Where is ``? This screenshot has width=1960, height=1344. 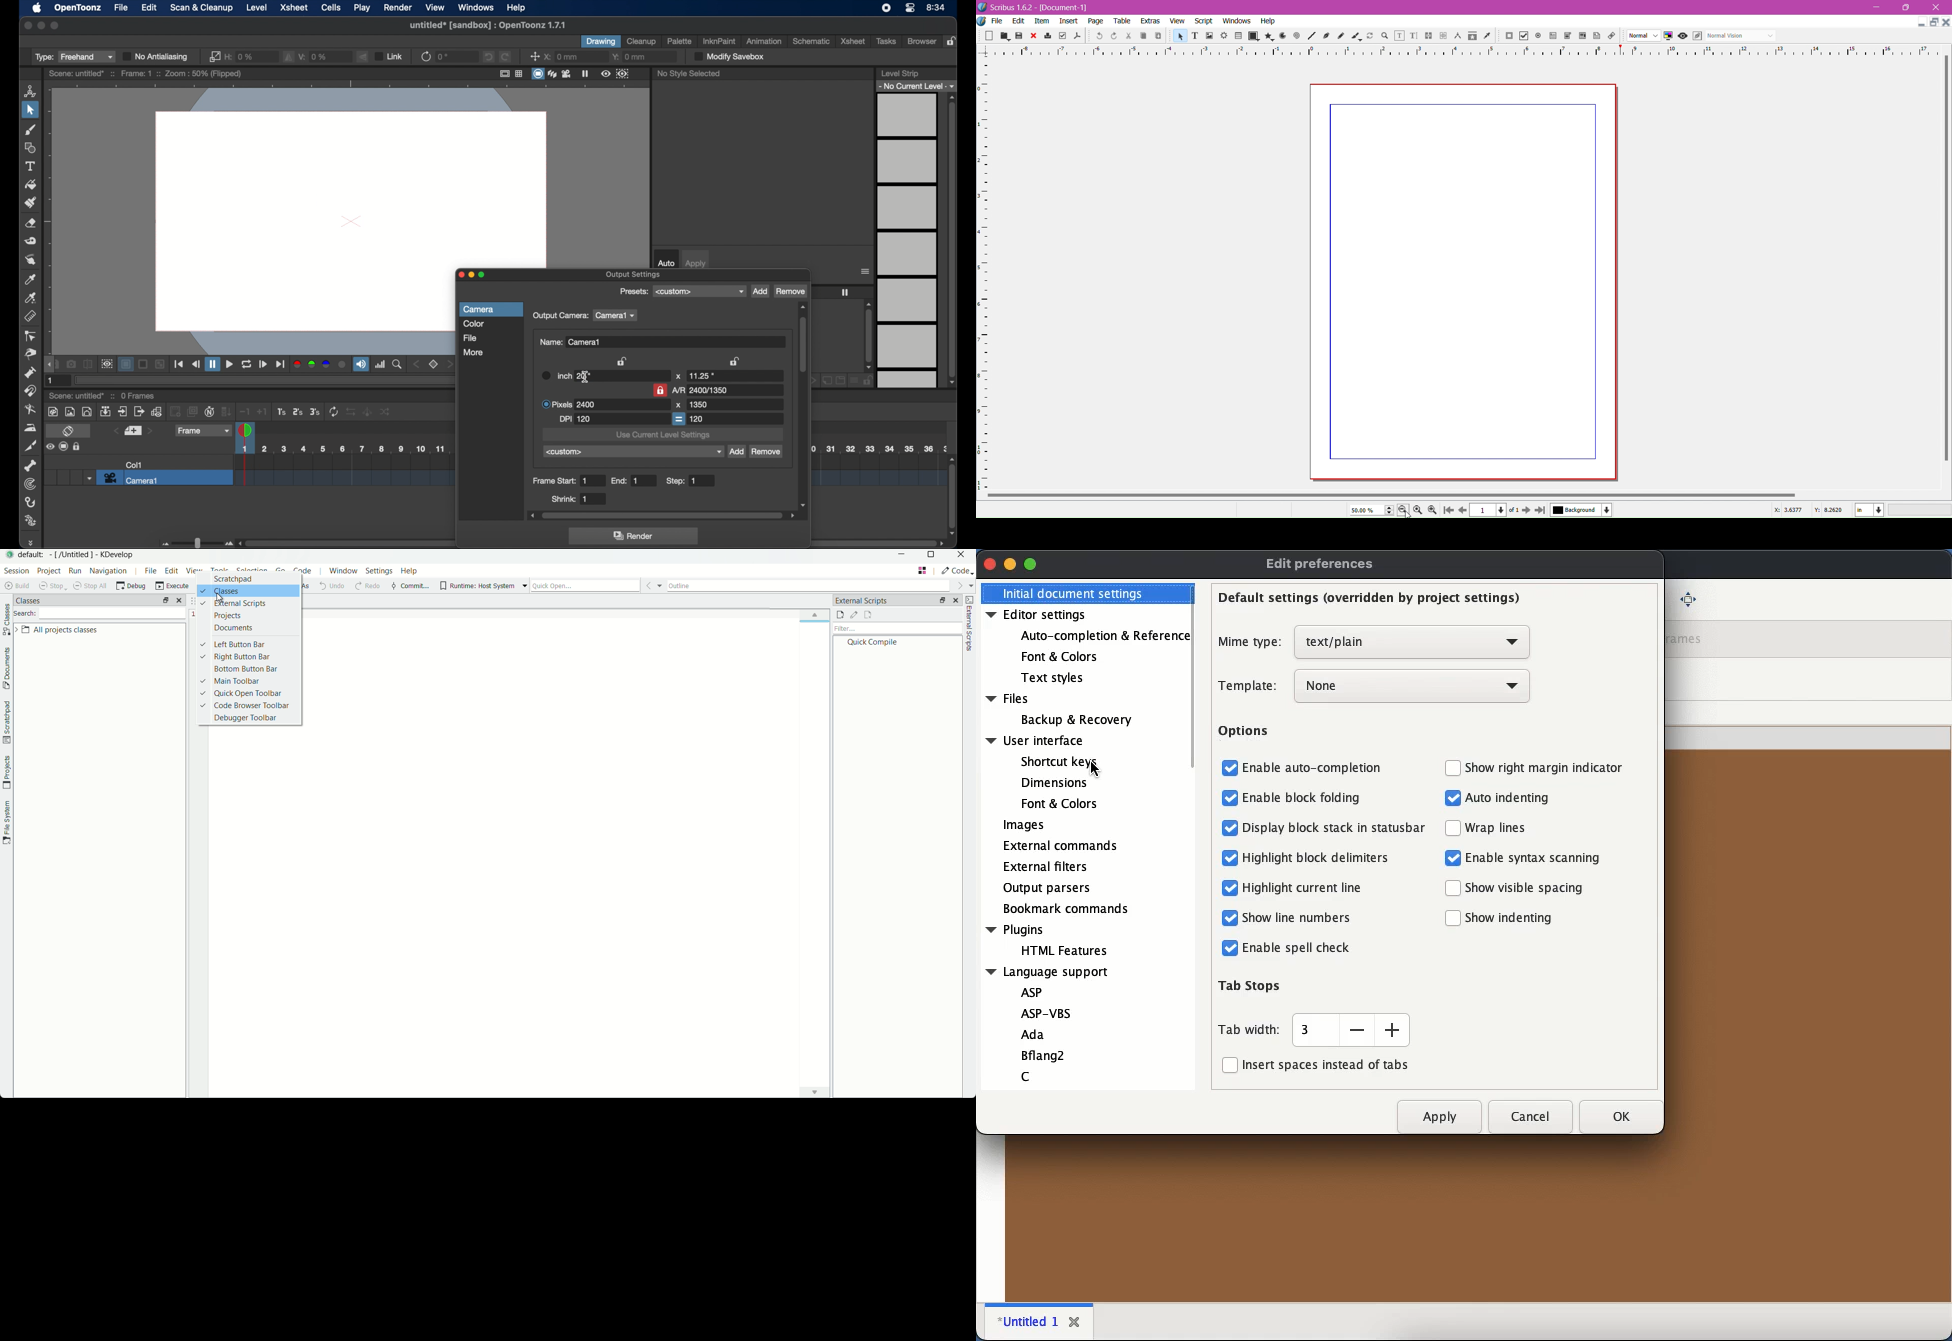  is located at coordinates (161, 364).